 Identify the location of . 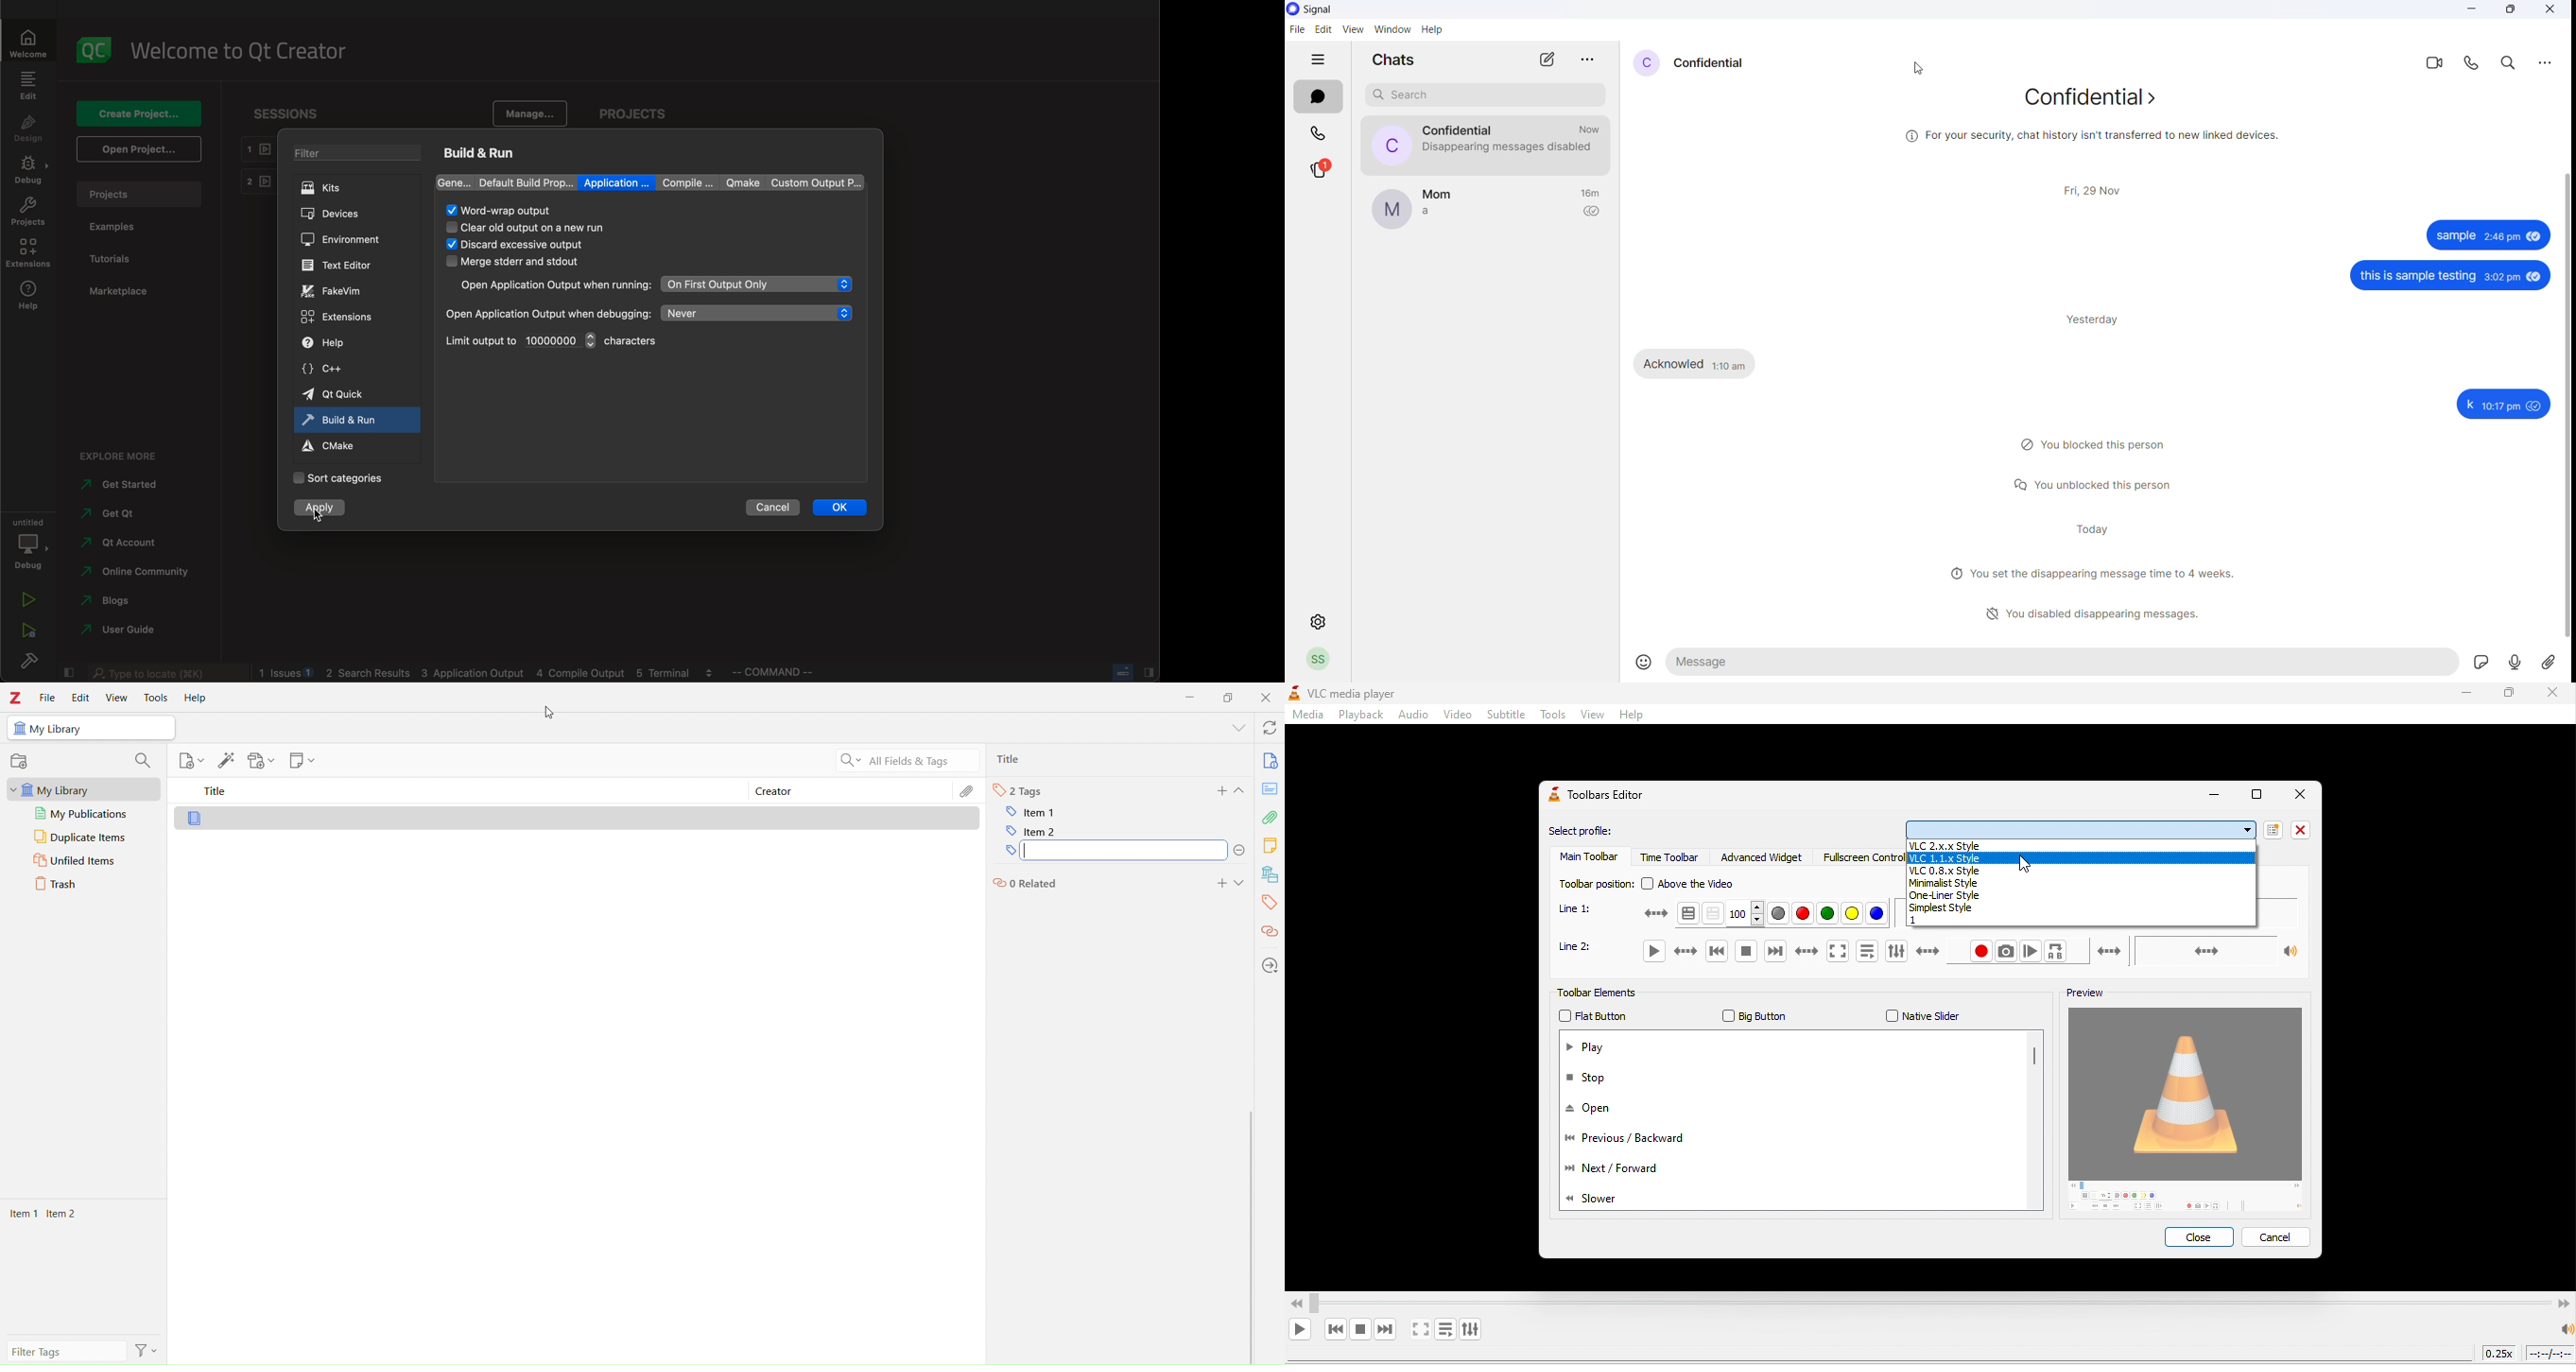
(2488, 234).